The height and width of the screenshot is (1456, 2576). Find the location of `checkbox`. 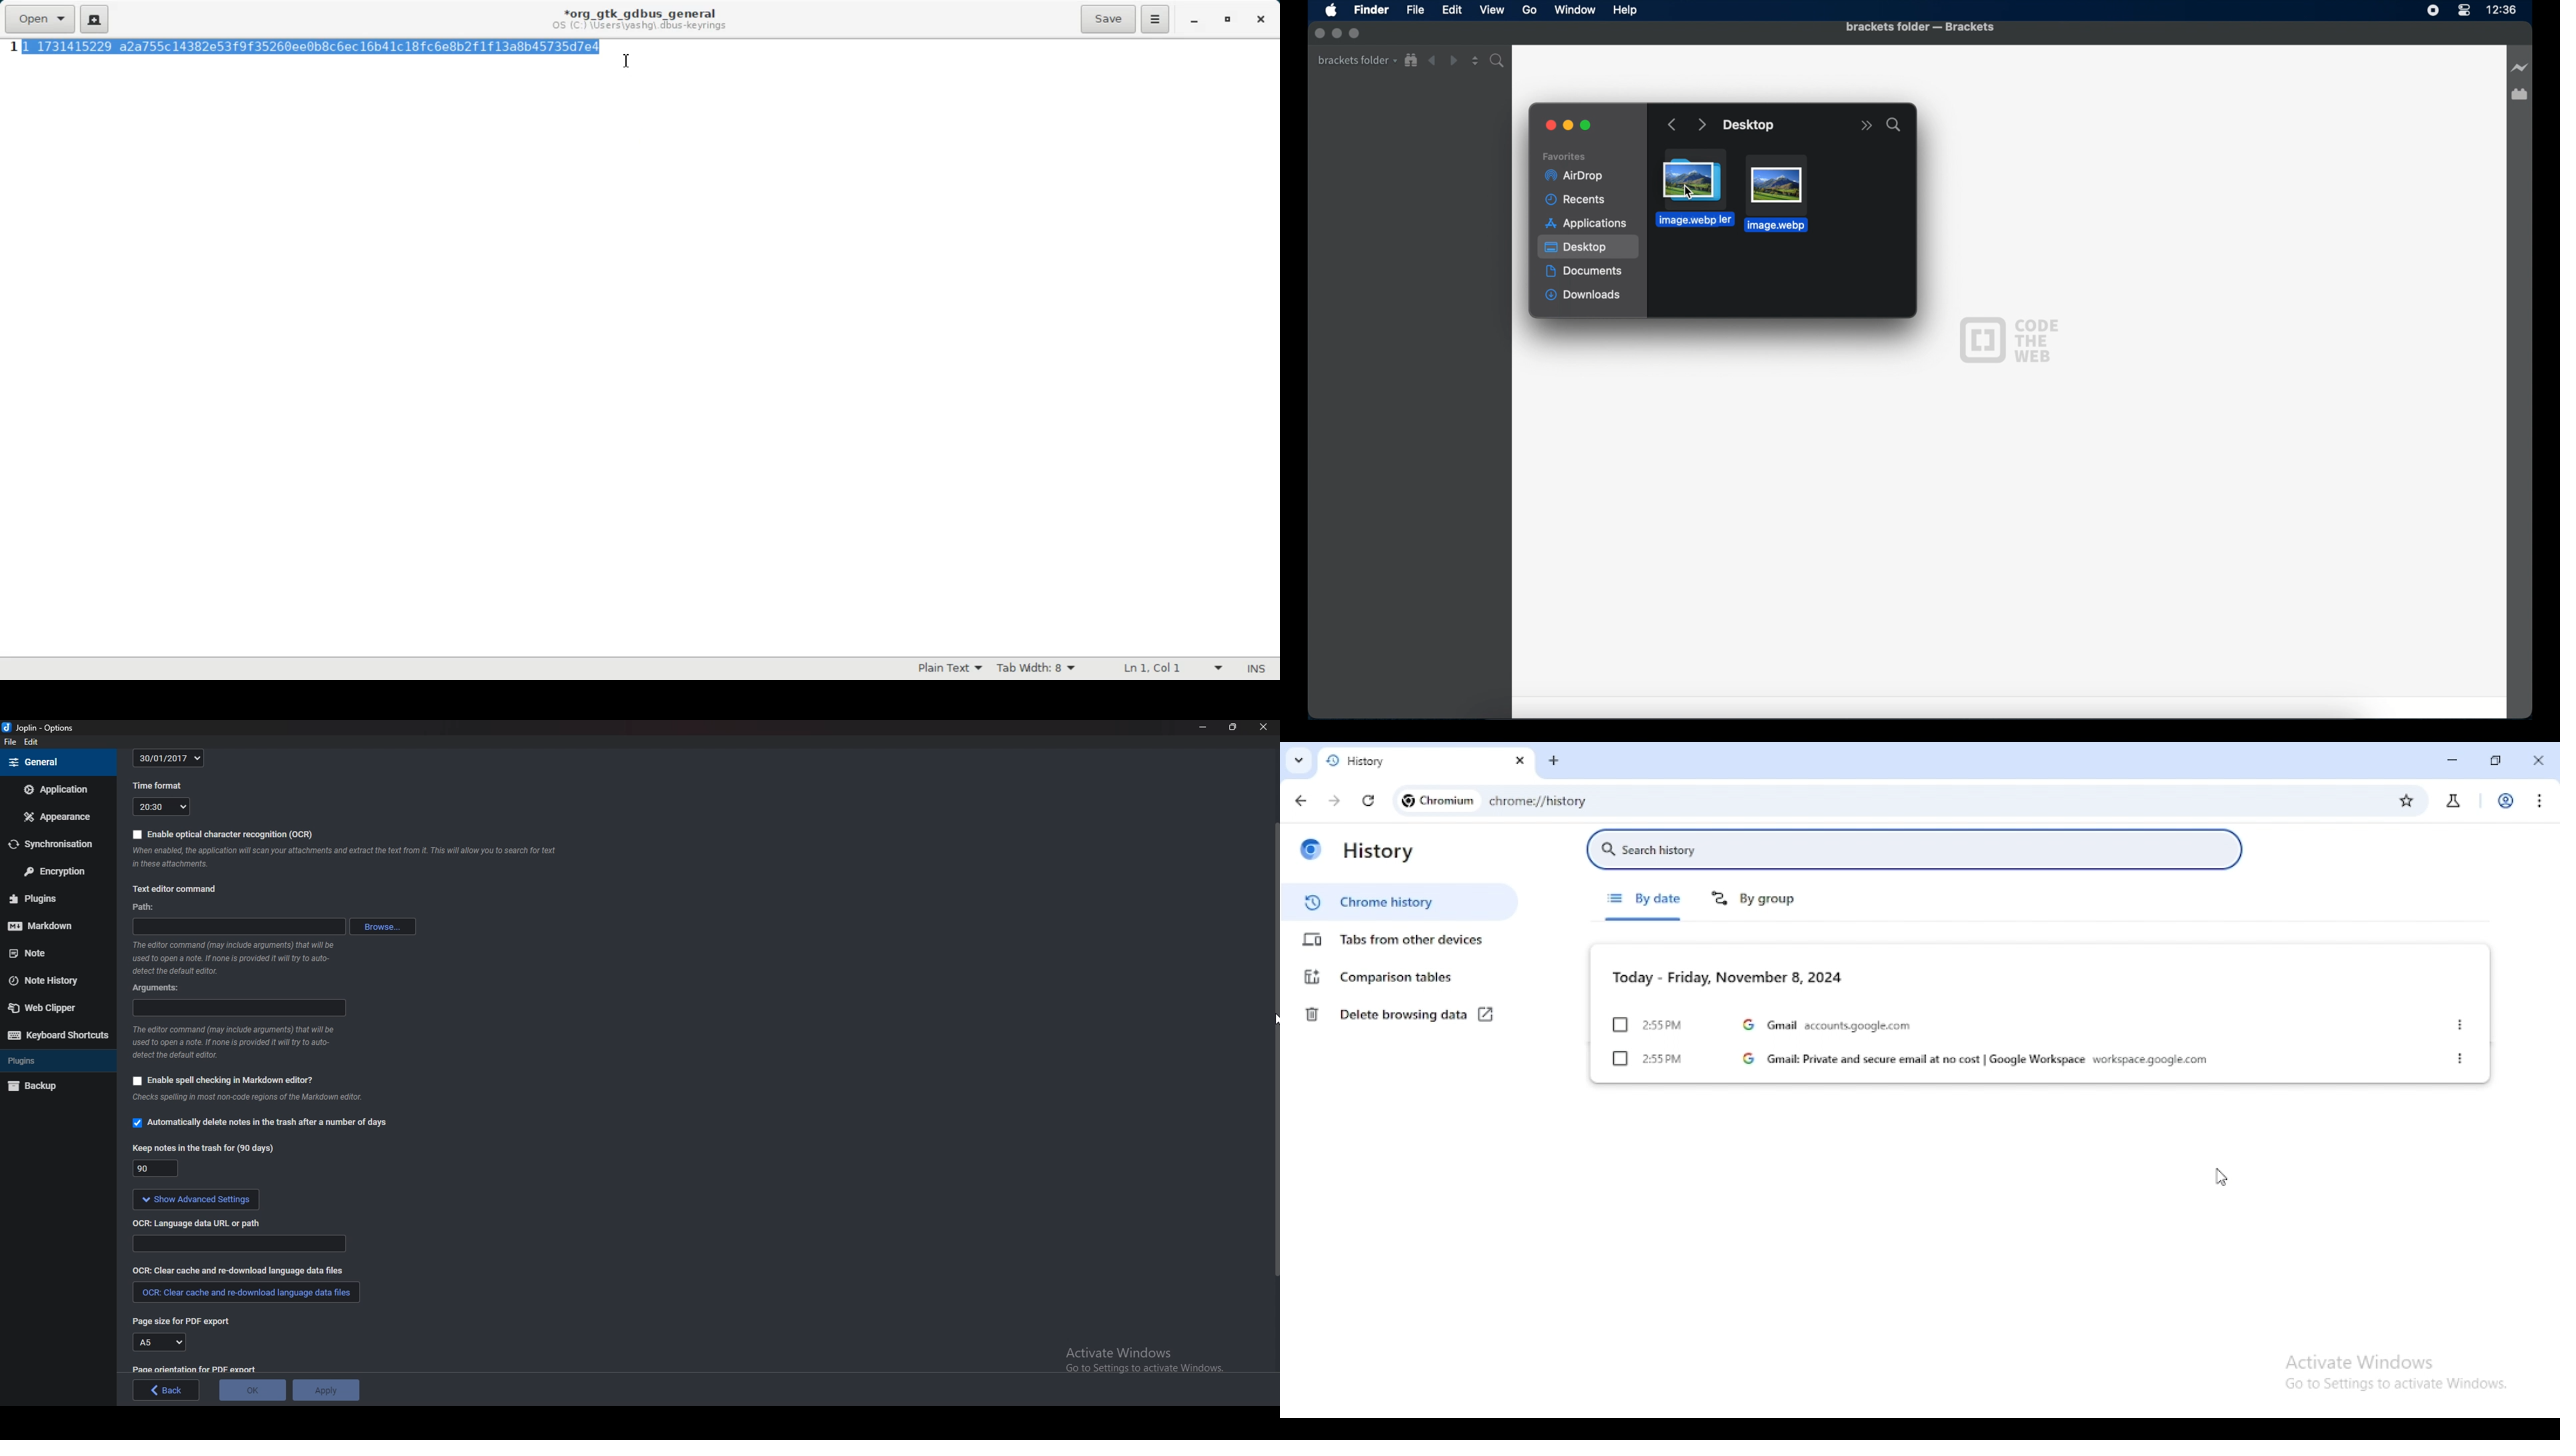

checkbox is located at coordinates (1621, 1059).